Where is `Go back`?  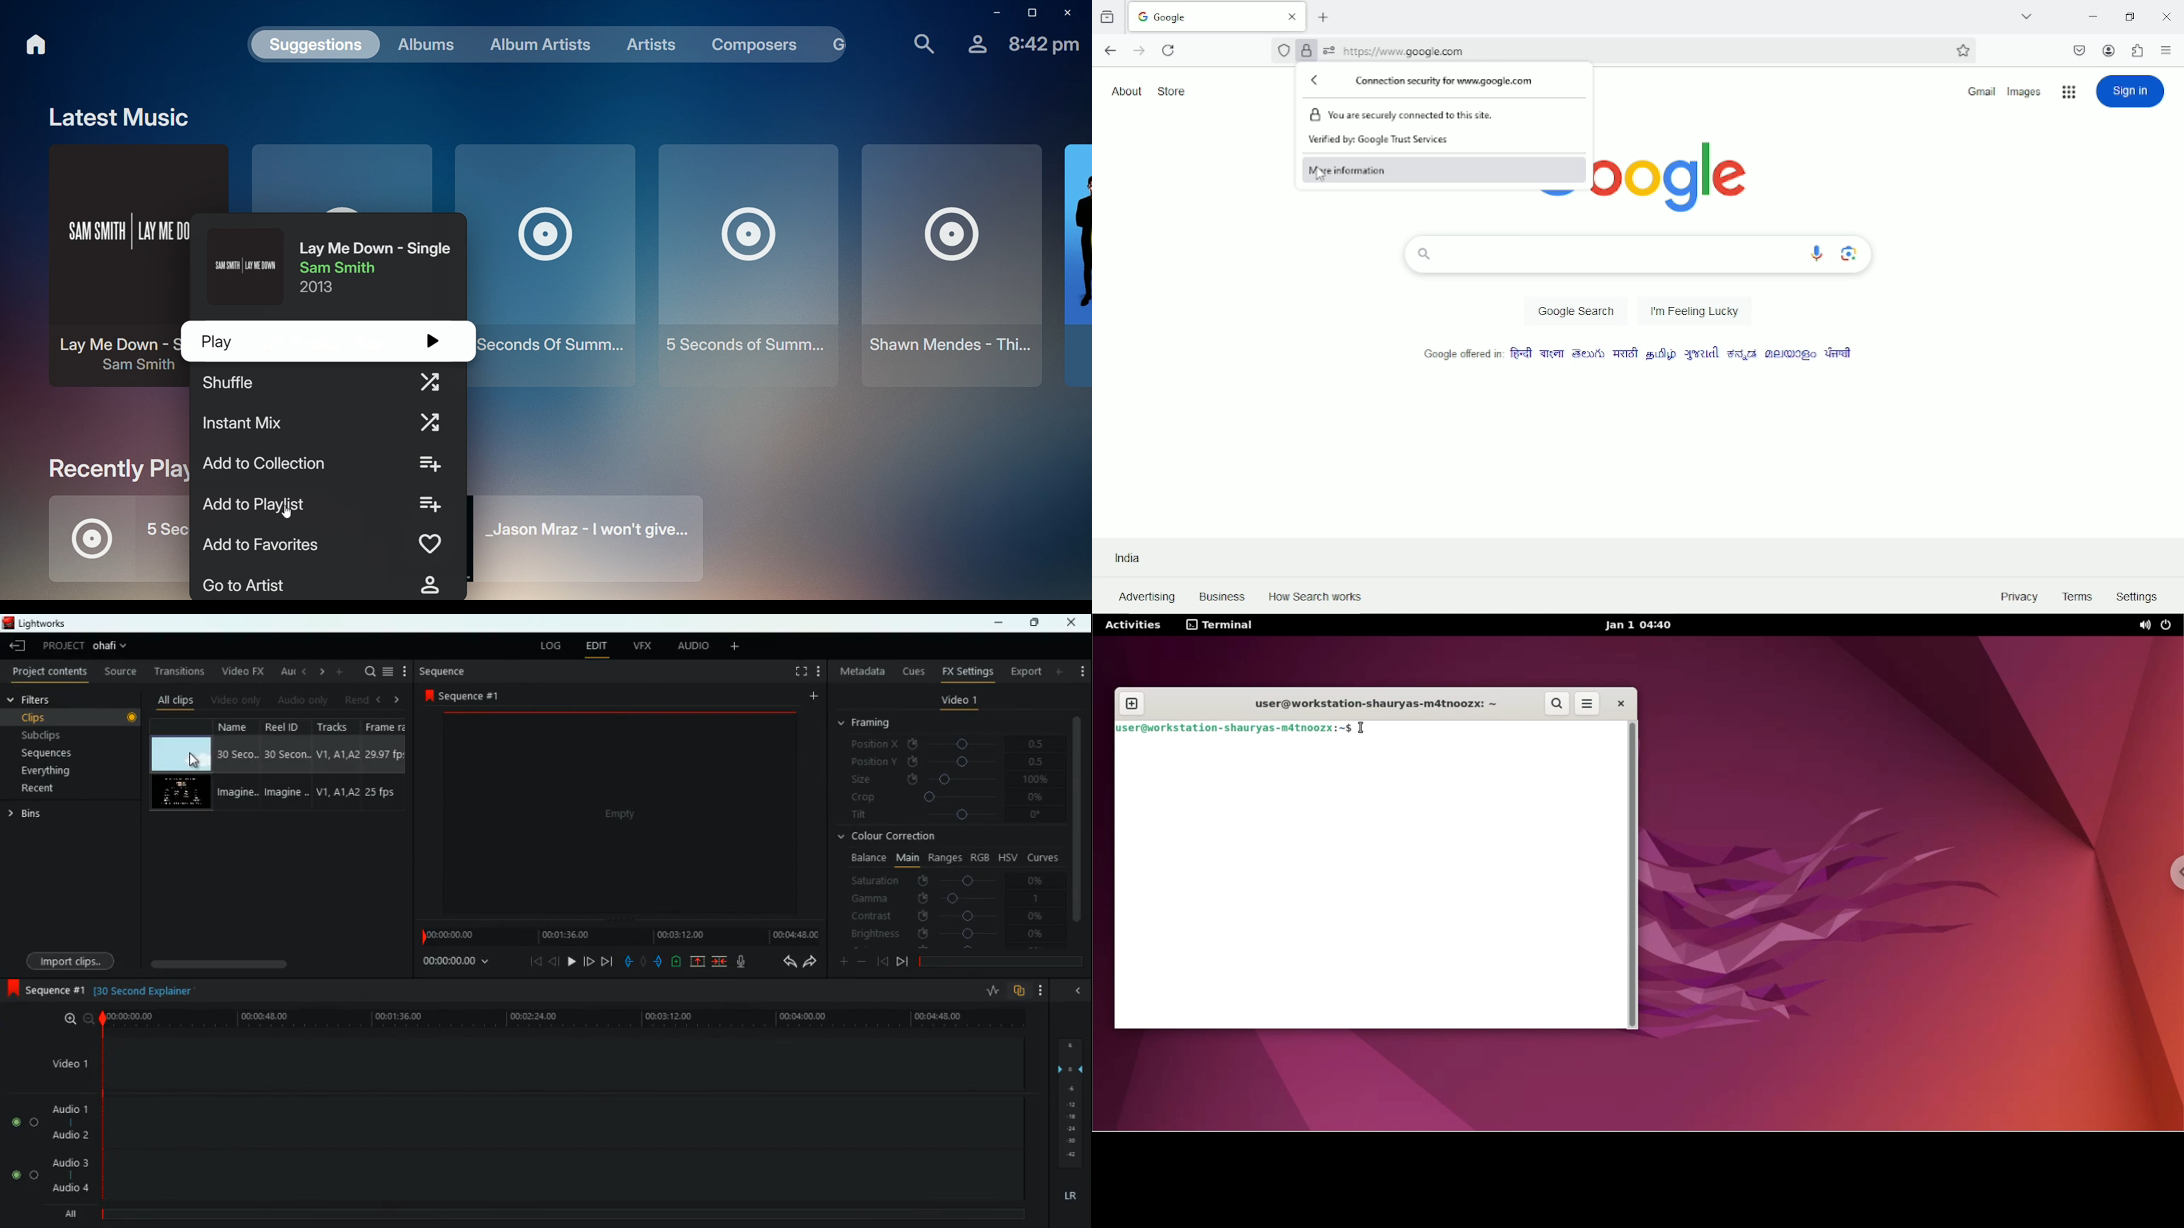
Go back is located at coordinates (1110, 50).